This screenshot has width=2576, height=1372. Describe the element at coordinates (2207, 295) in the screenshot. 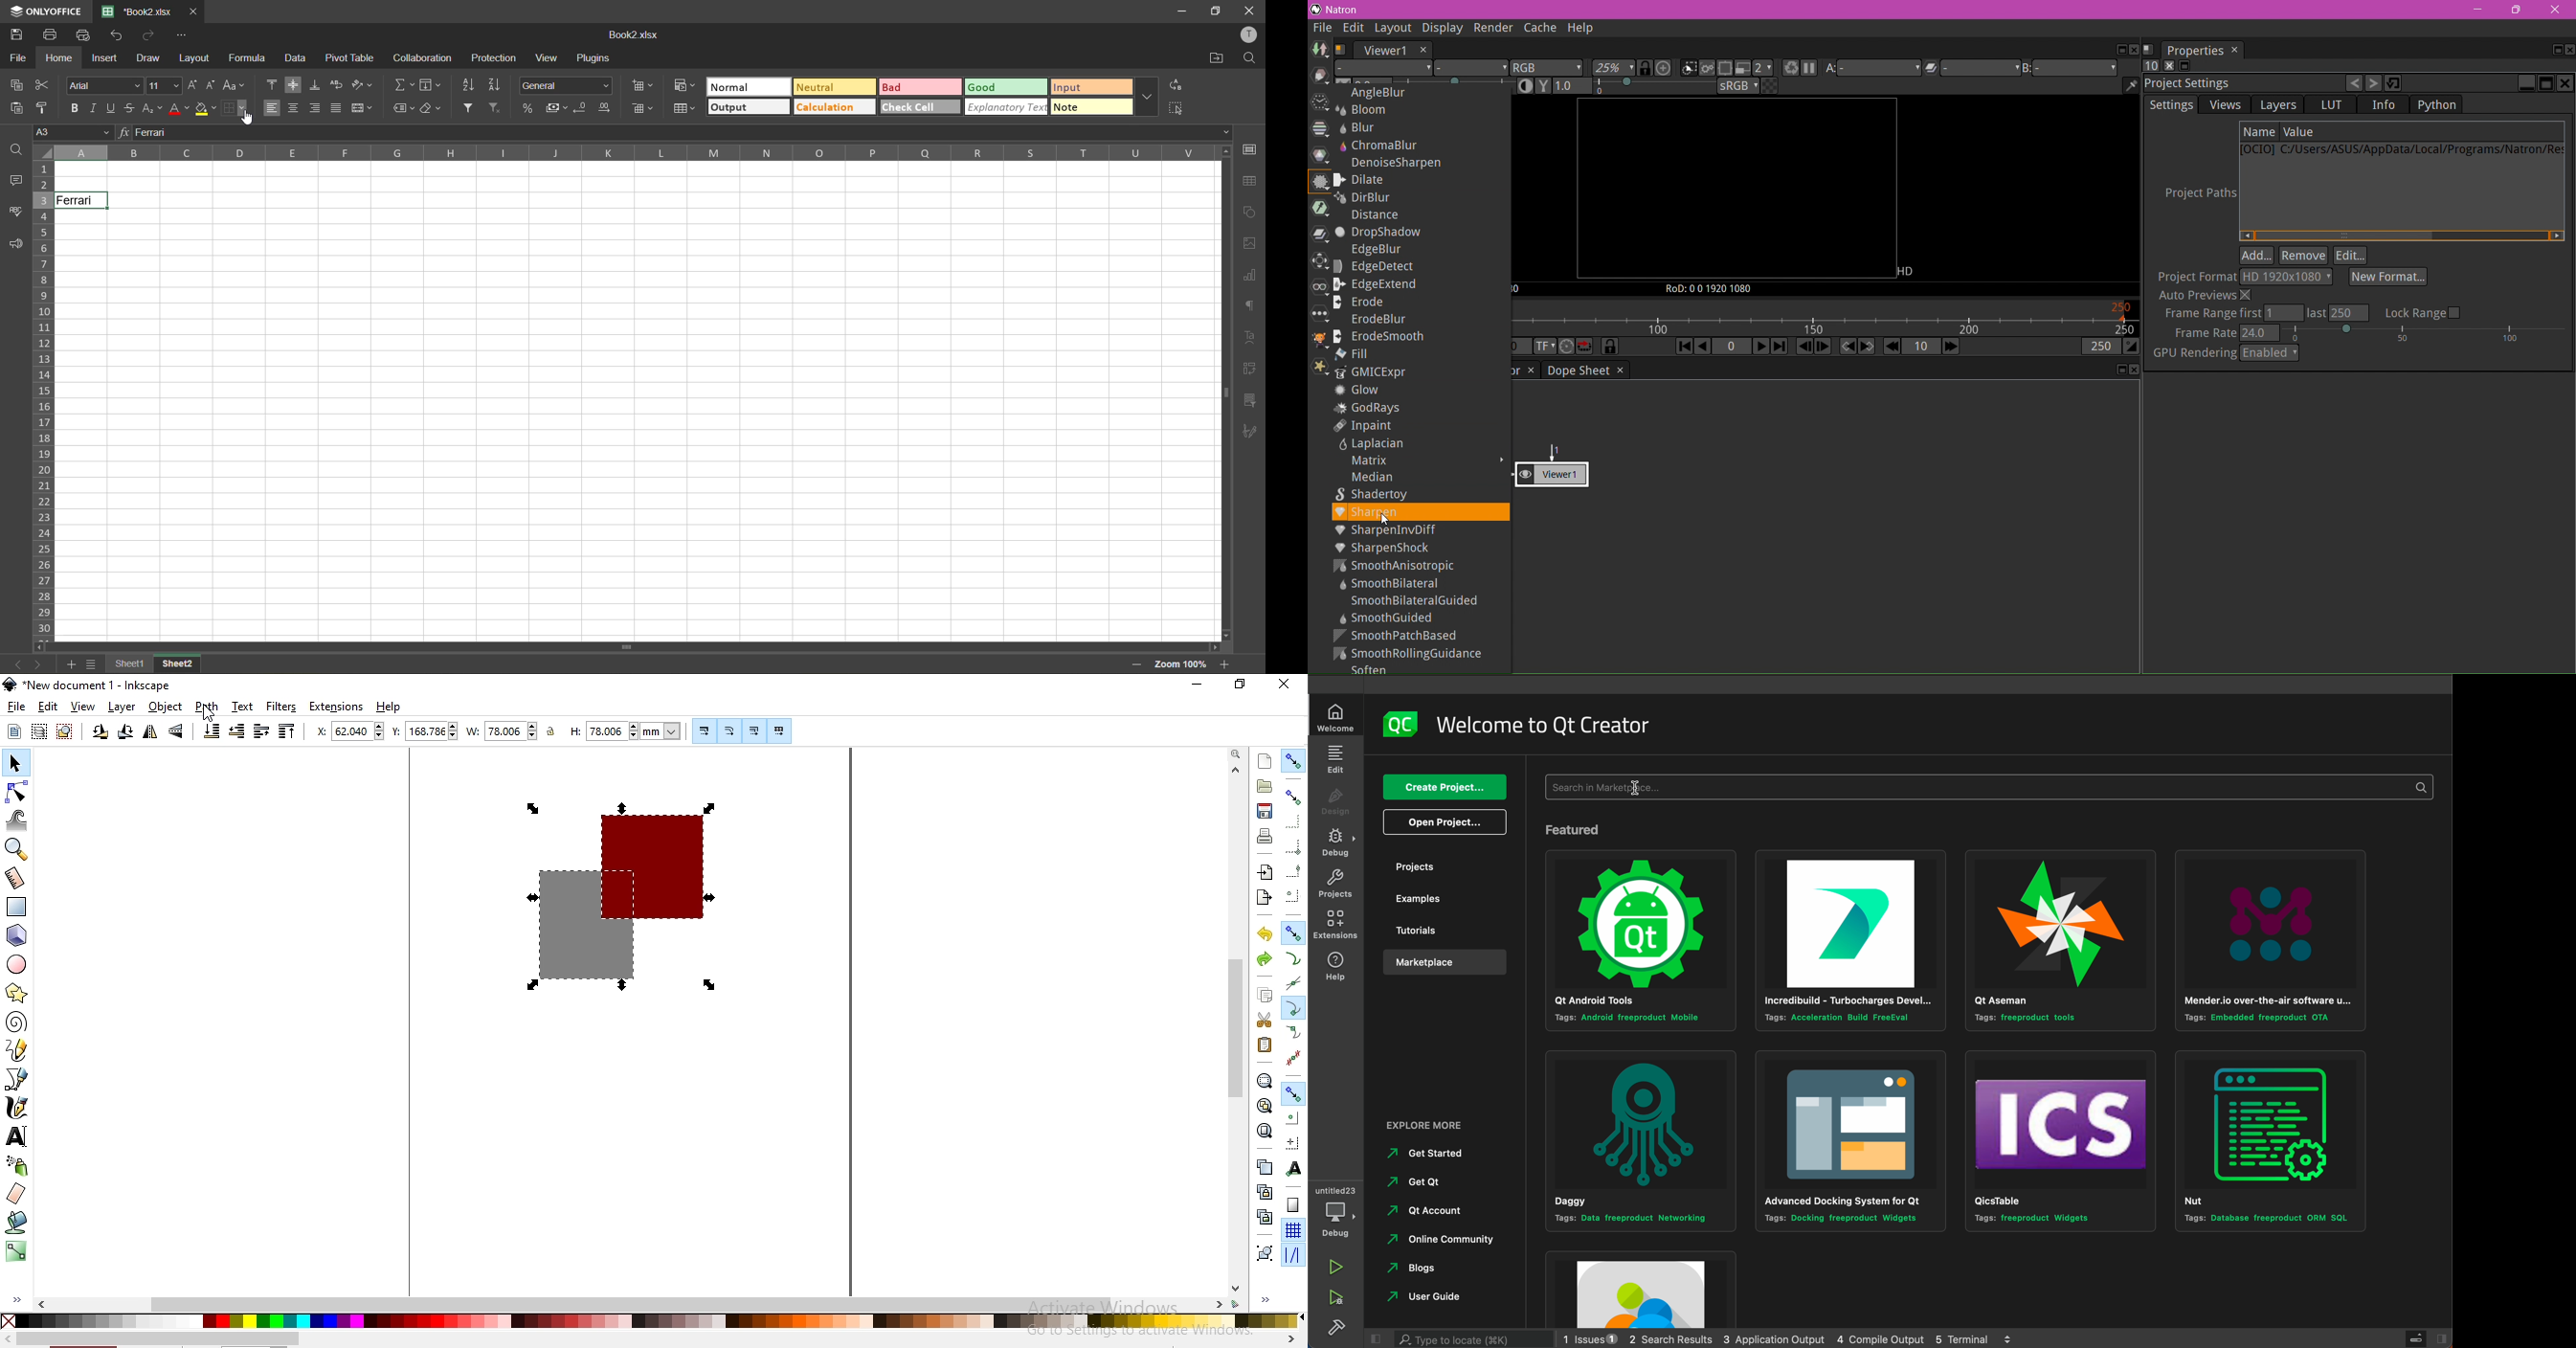

I see `Check to enable Auto Previews` at that location.